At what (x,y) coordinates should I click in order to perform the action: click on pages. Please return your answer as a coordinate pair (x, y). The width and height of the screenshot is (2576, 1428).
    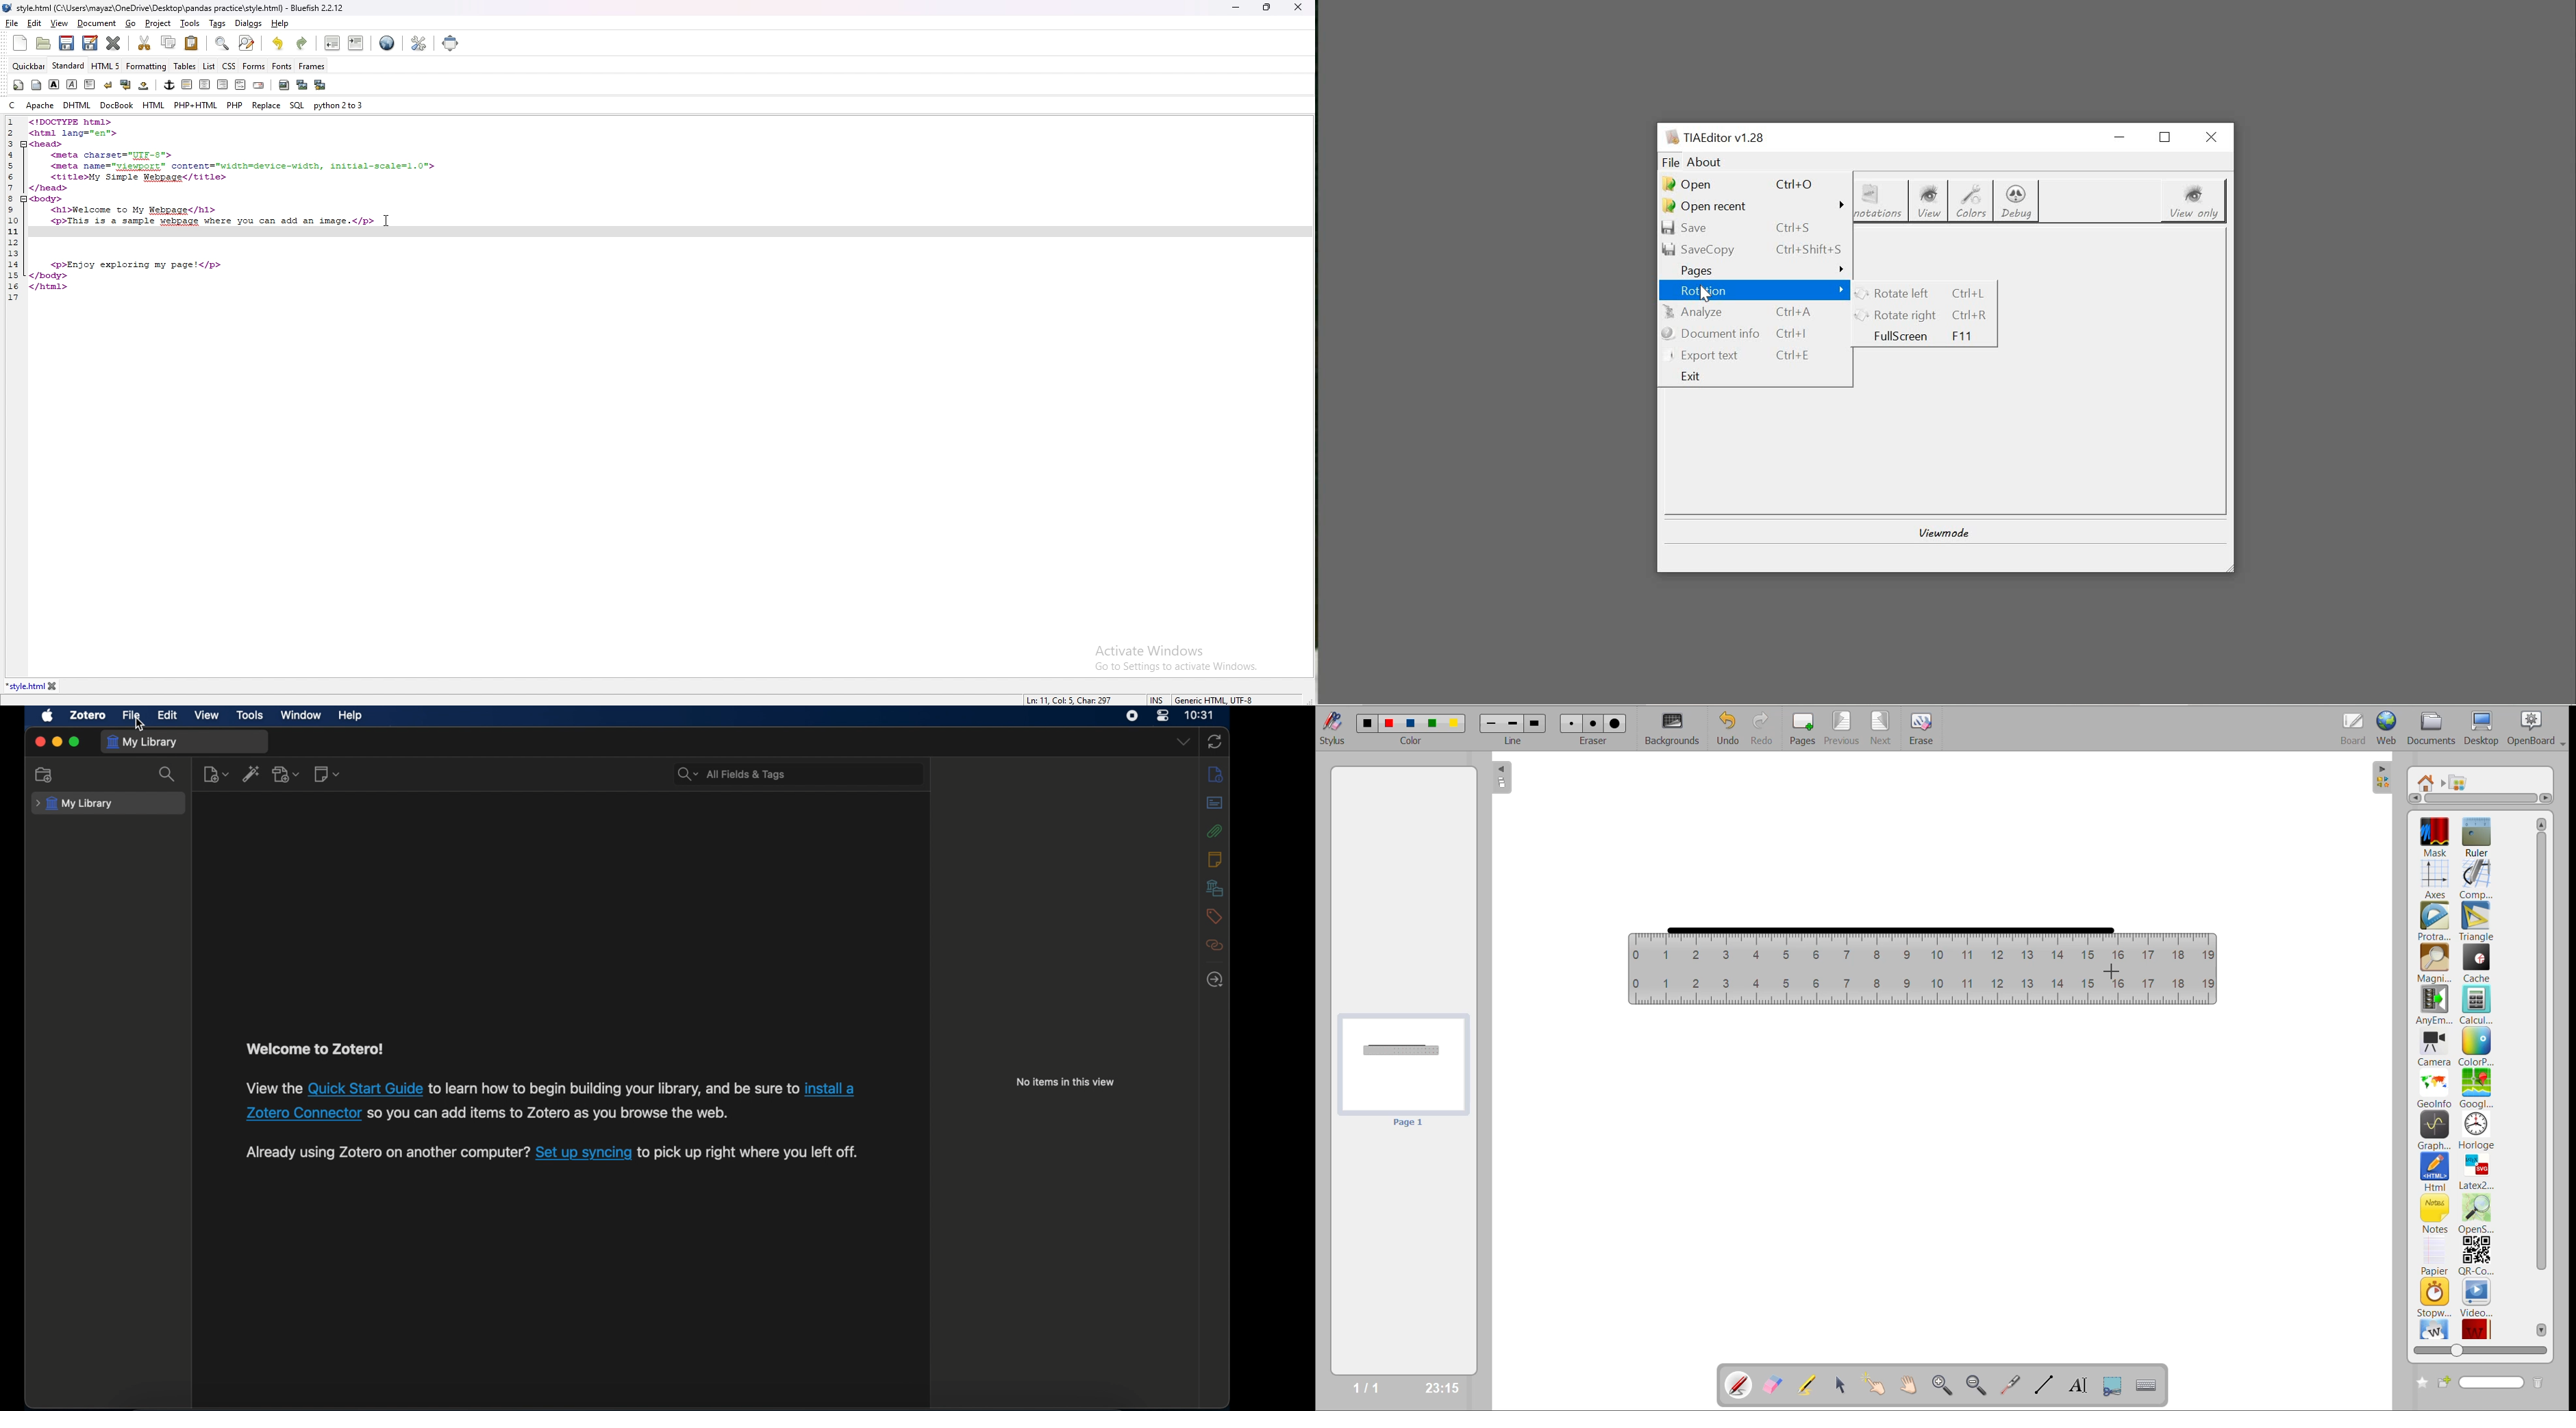
    Looking at the image, I should click on (1756, 269).